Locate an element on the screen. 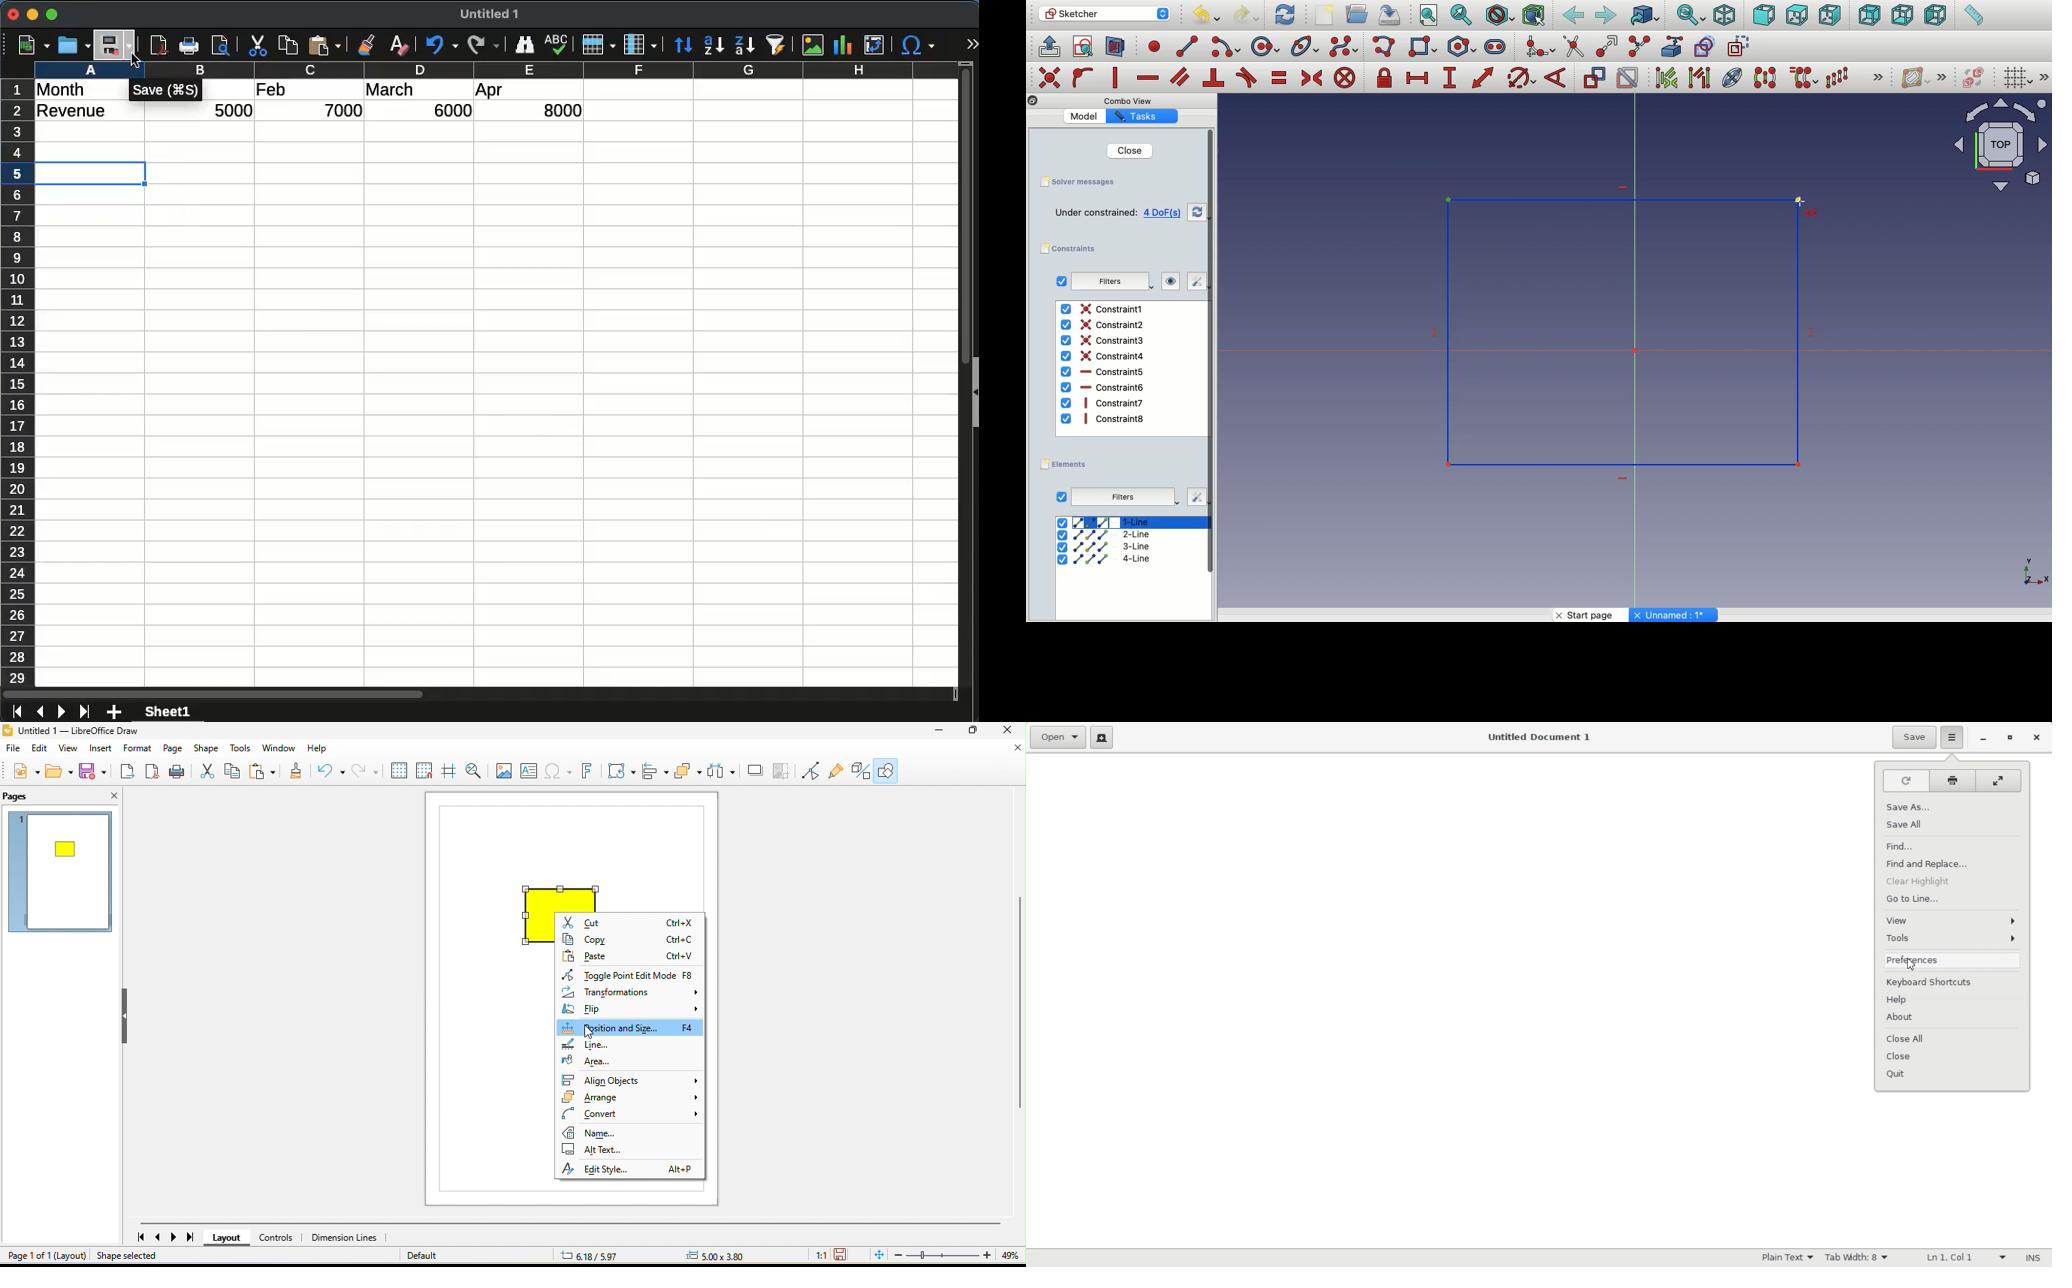 Image resolution: width=2072 pixels, height=1288 pixels. Maximize is located at coordinates (2009, 739).